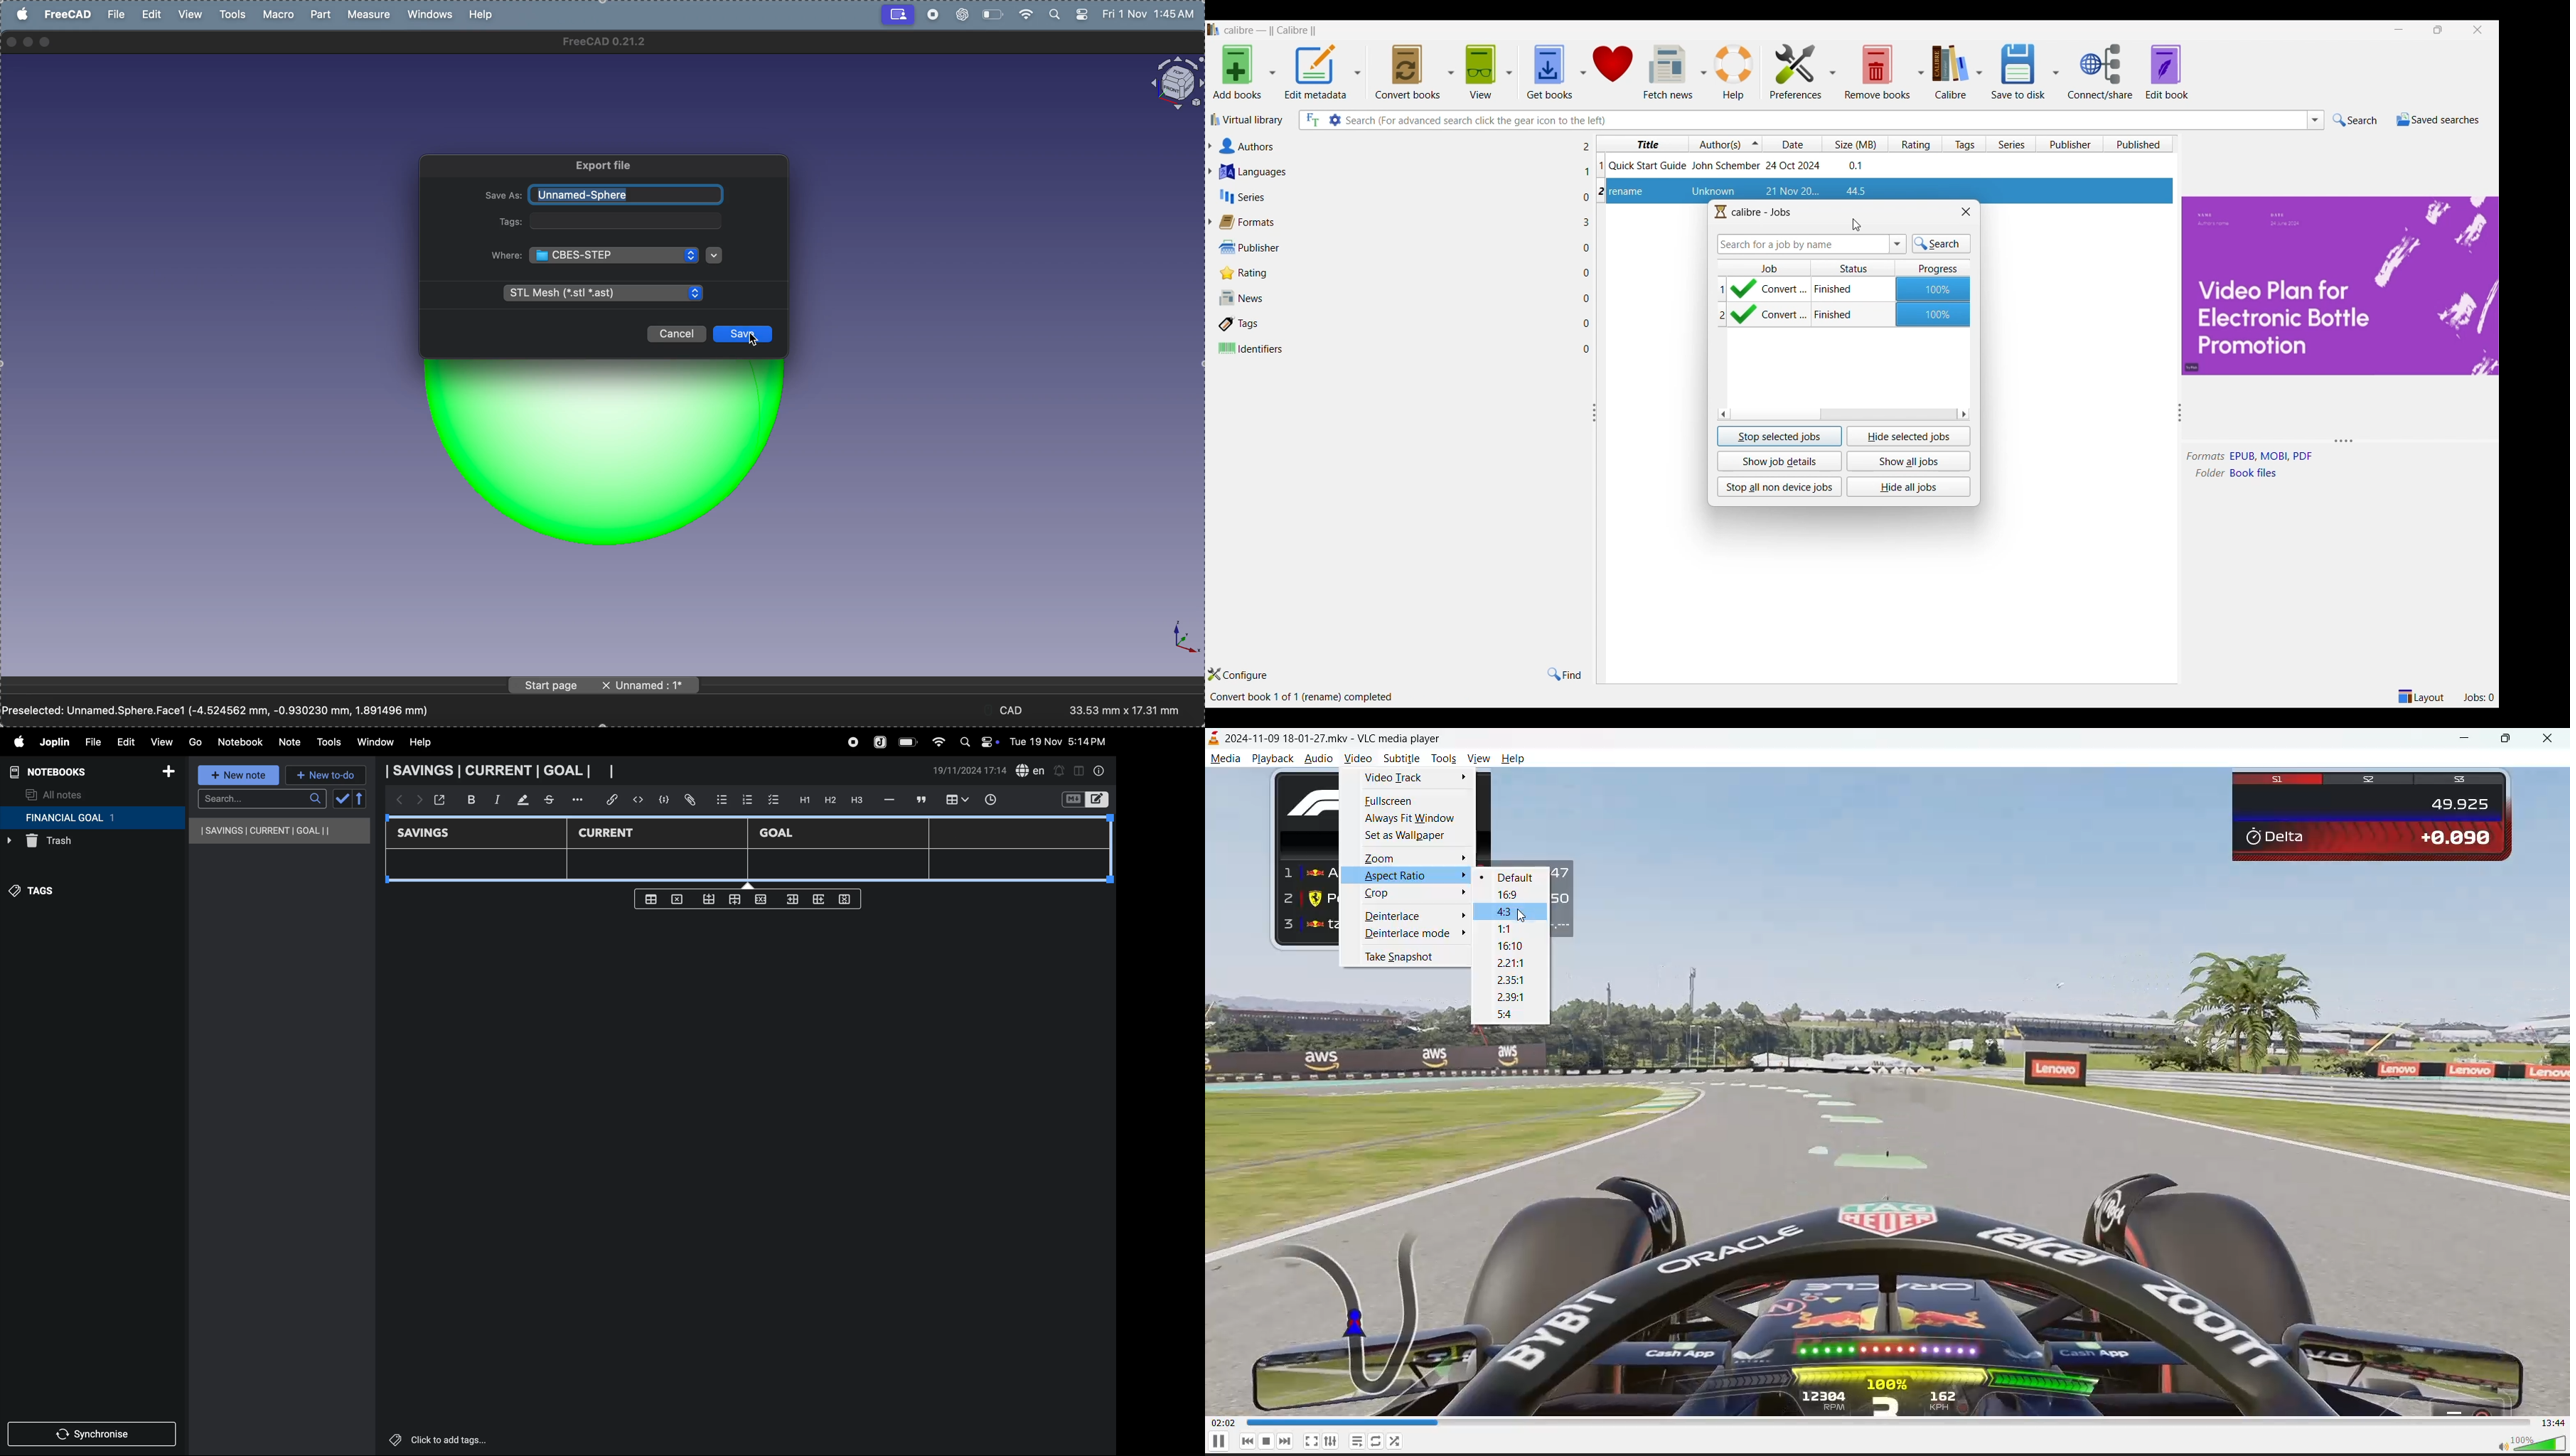 Image resolution: width=2576 pixels, height=1456 pixels. Describe the element at coordinates (2478, 698) in the screenshot. I see `Jobs change` at that location.